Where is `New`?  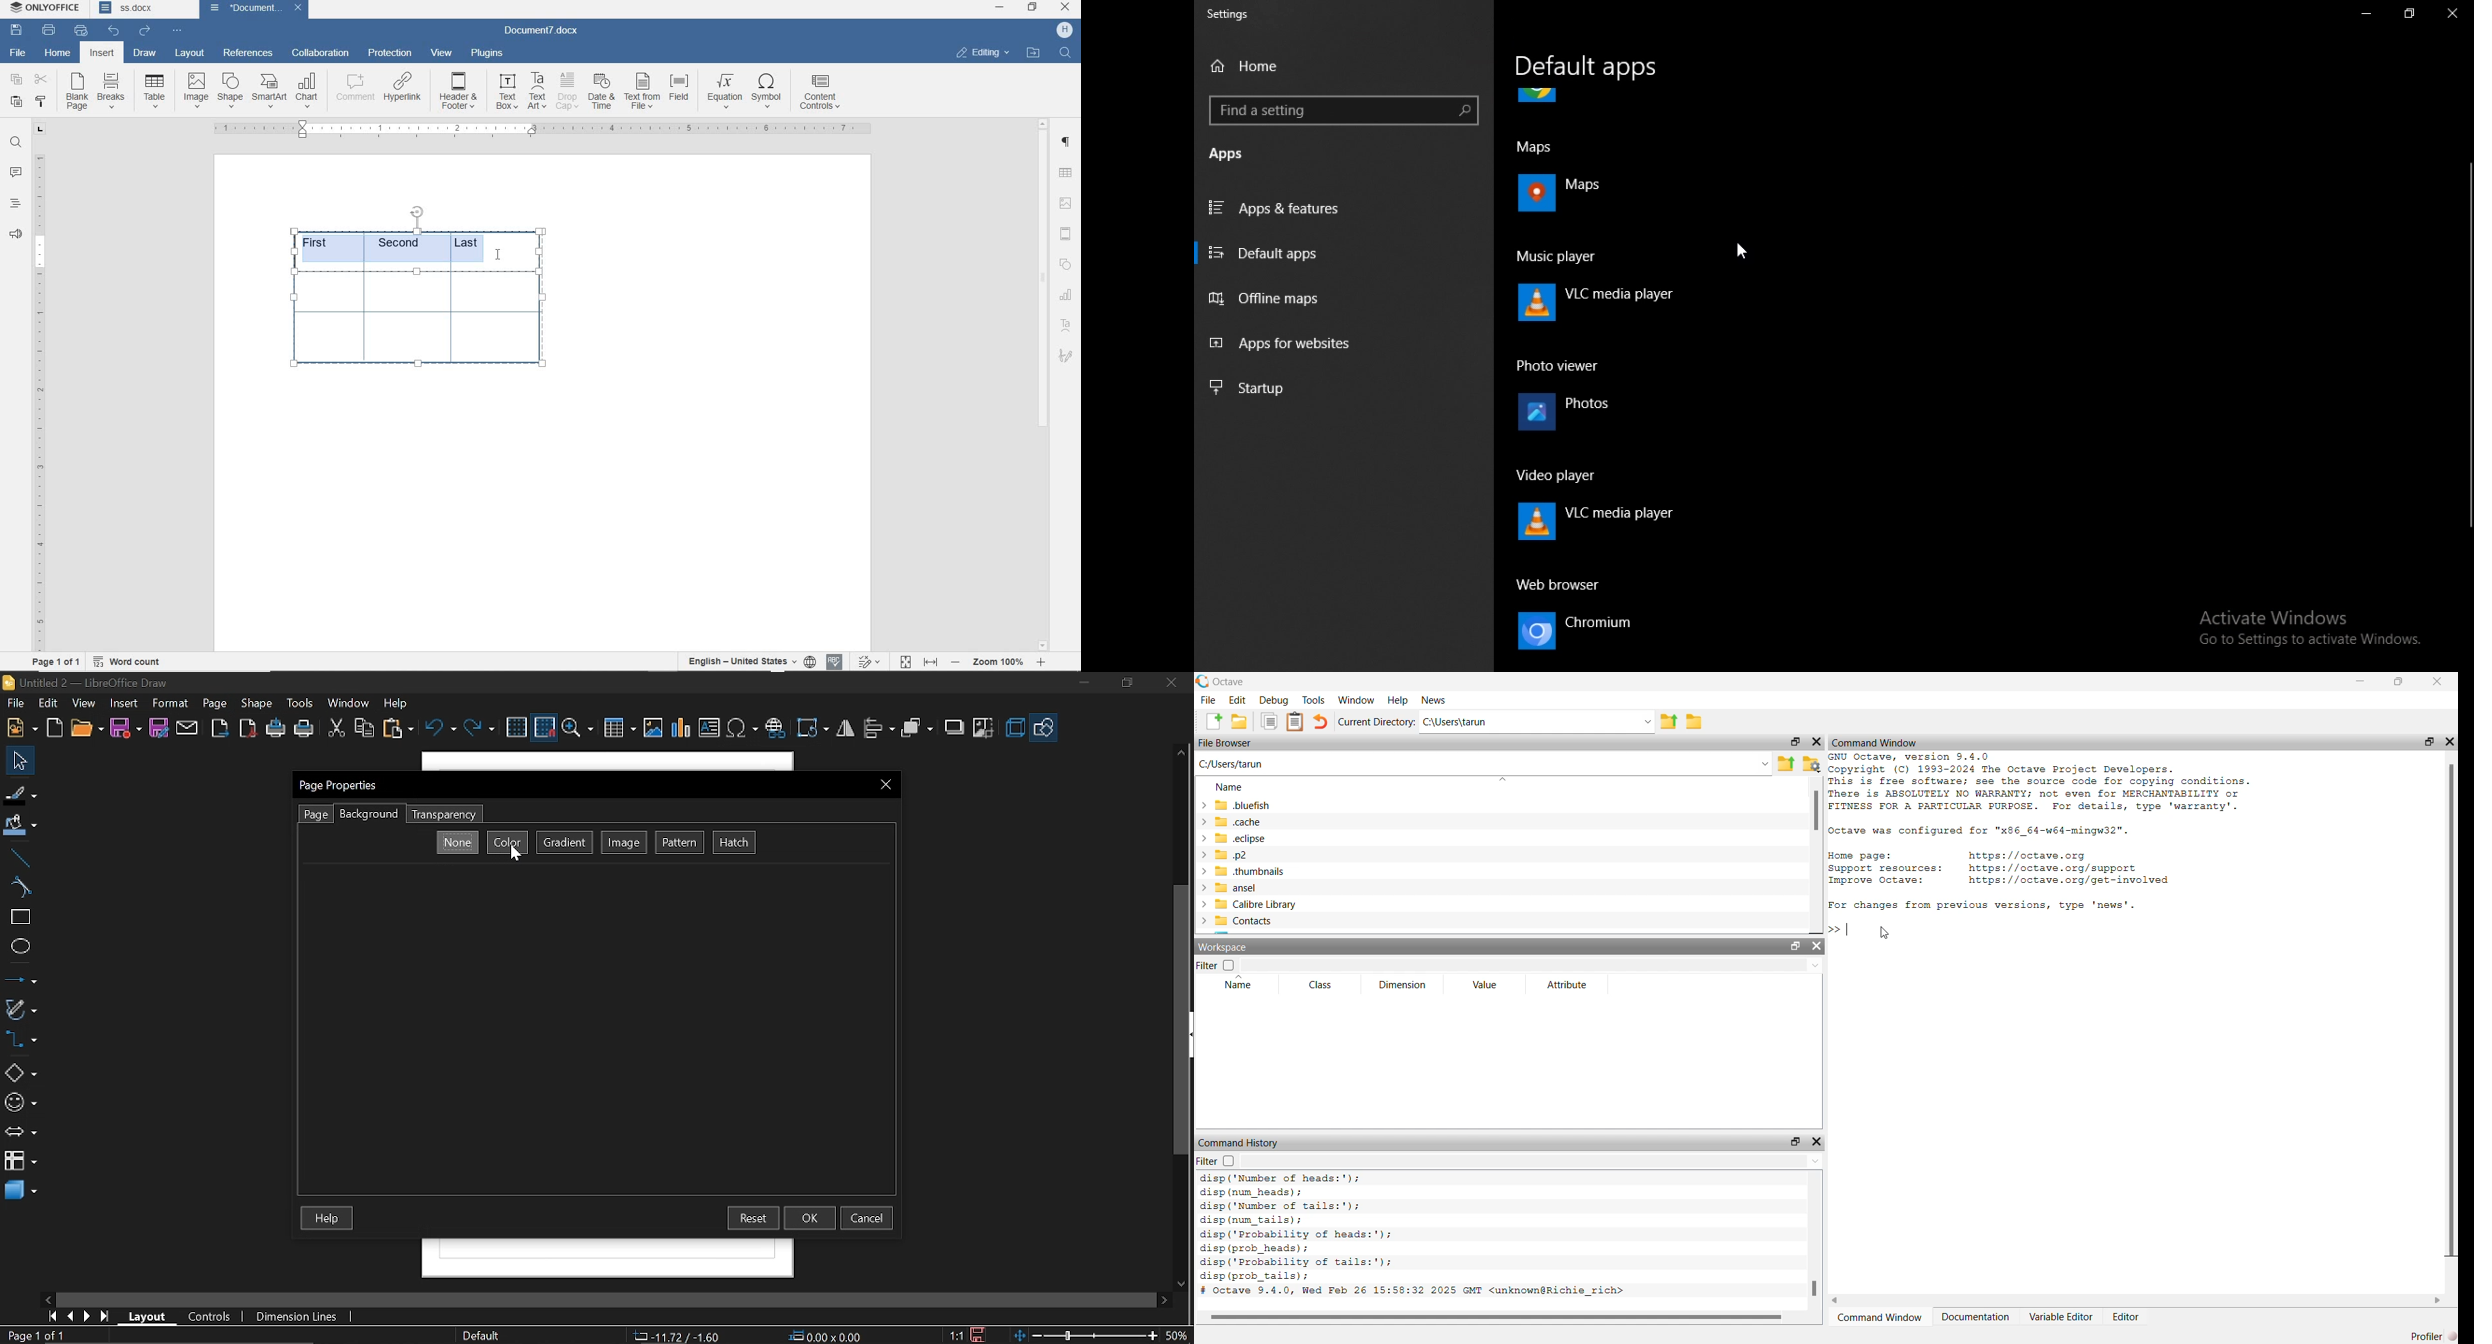
New is located at coordinates (22, 728).